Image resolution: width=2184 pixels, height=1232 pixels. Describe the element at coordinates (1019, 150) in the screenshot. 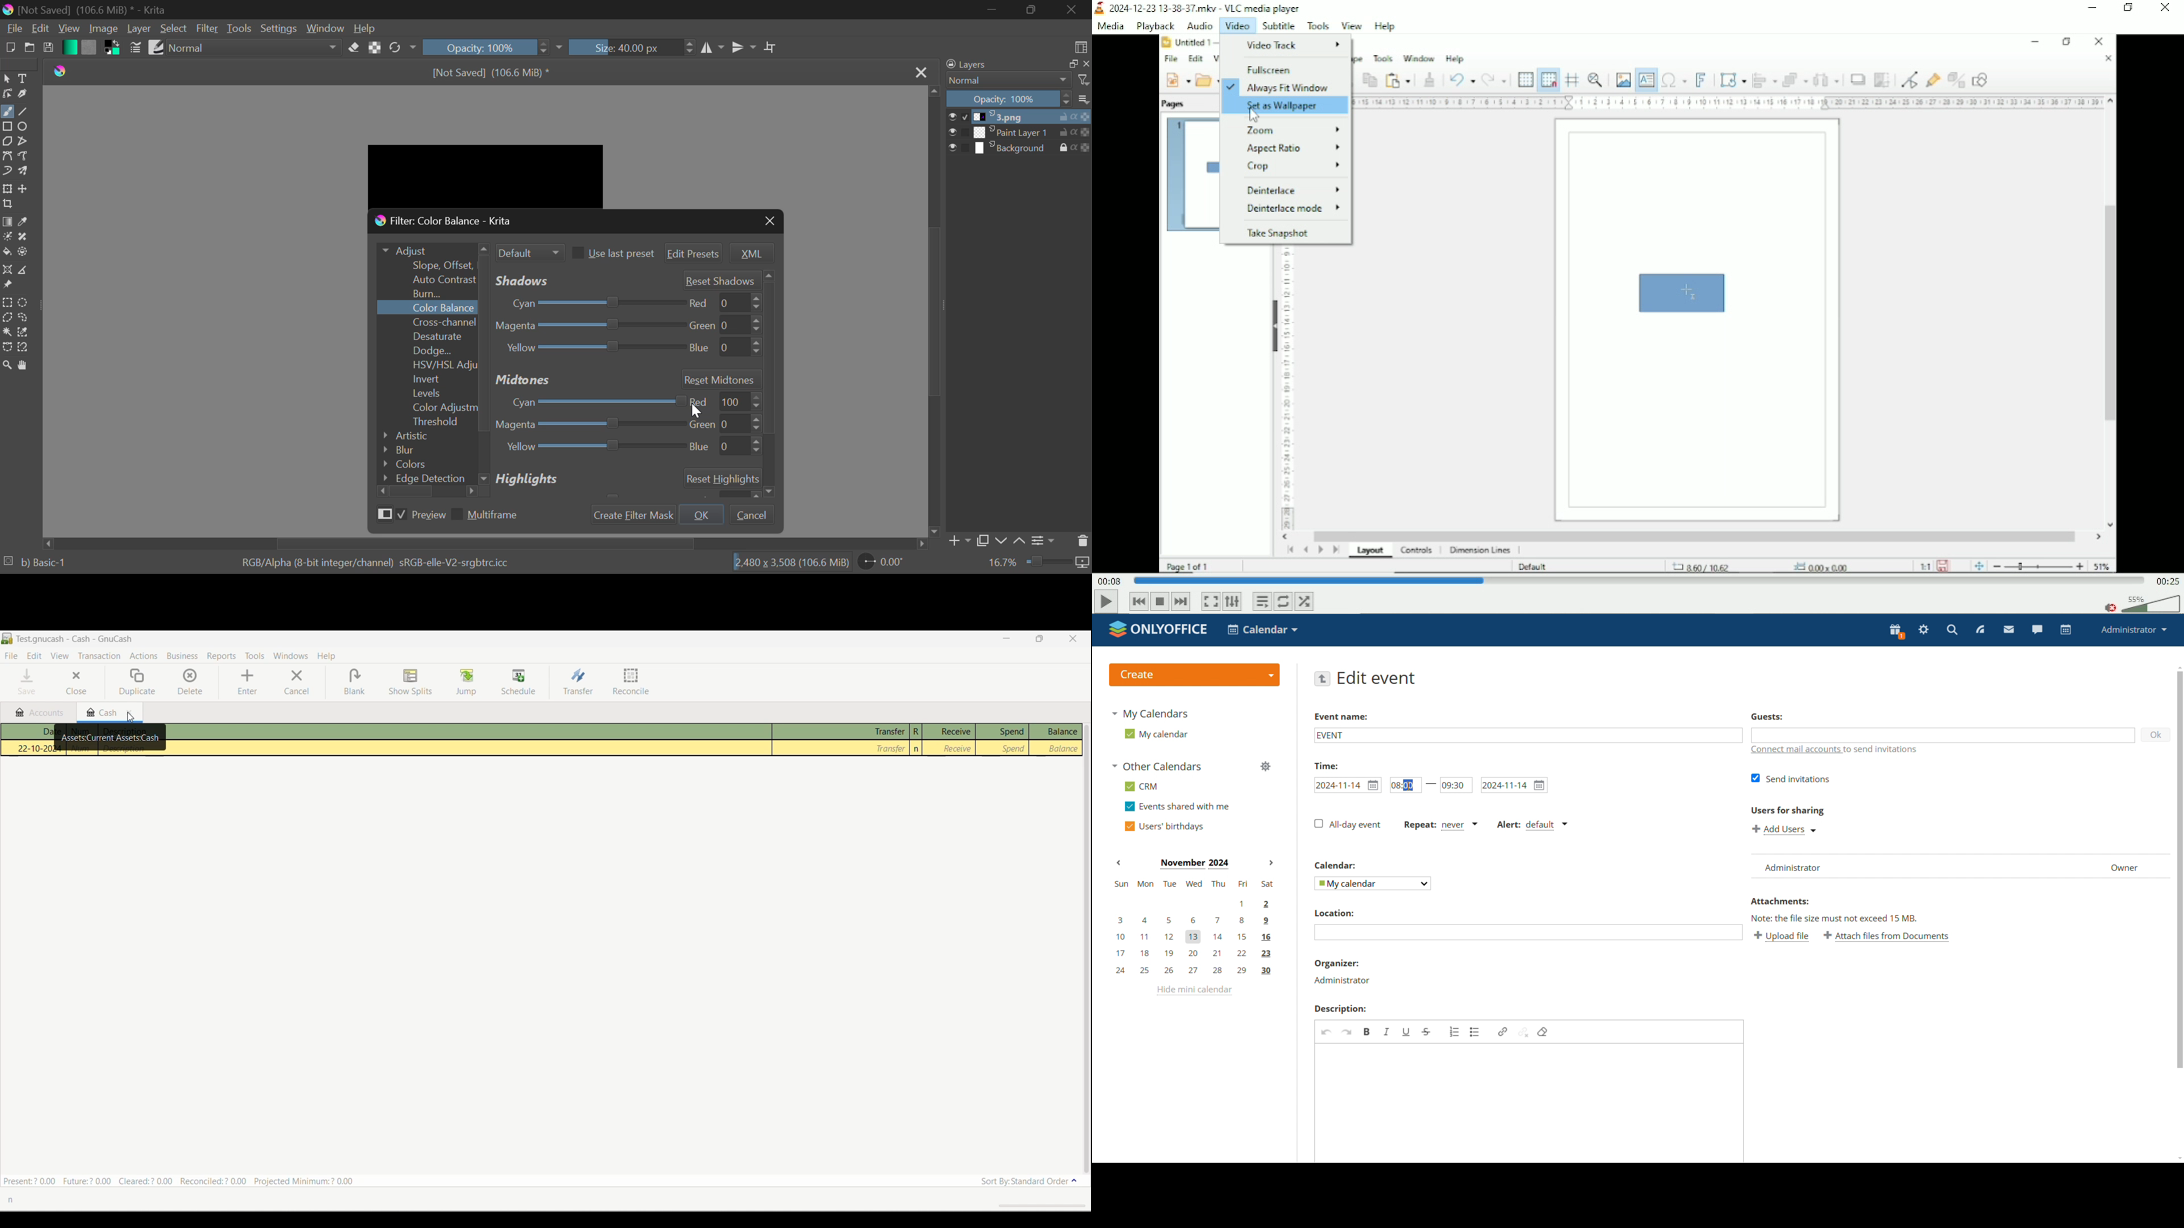

I see `Background` at that location.